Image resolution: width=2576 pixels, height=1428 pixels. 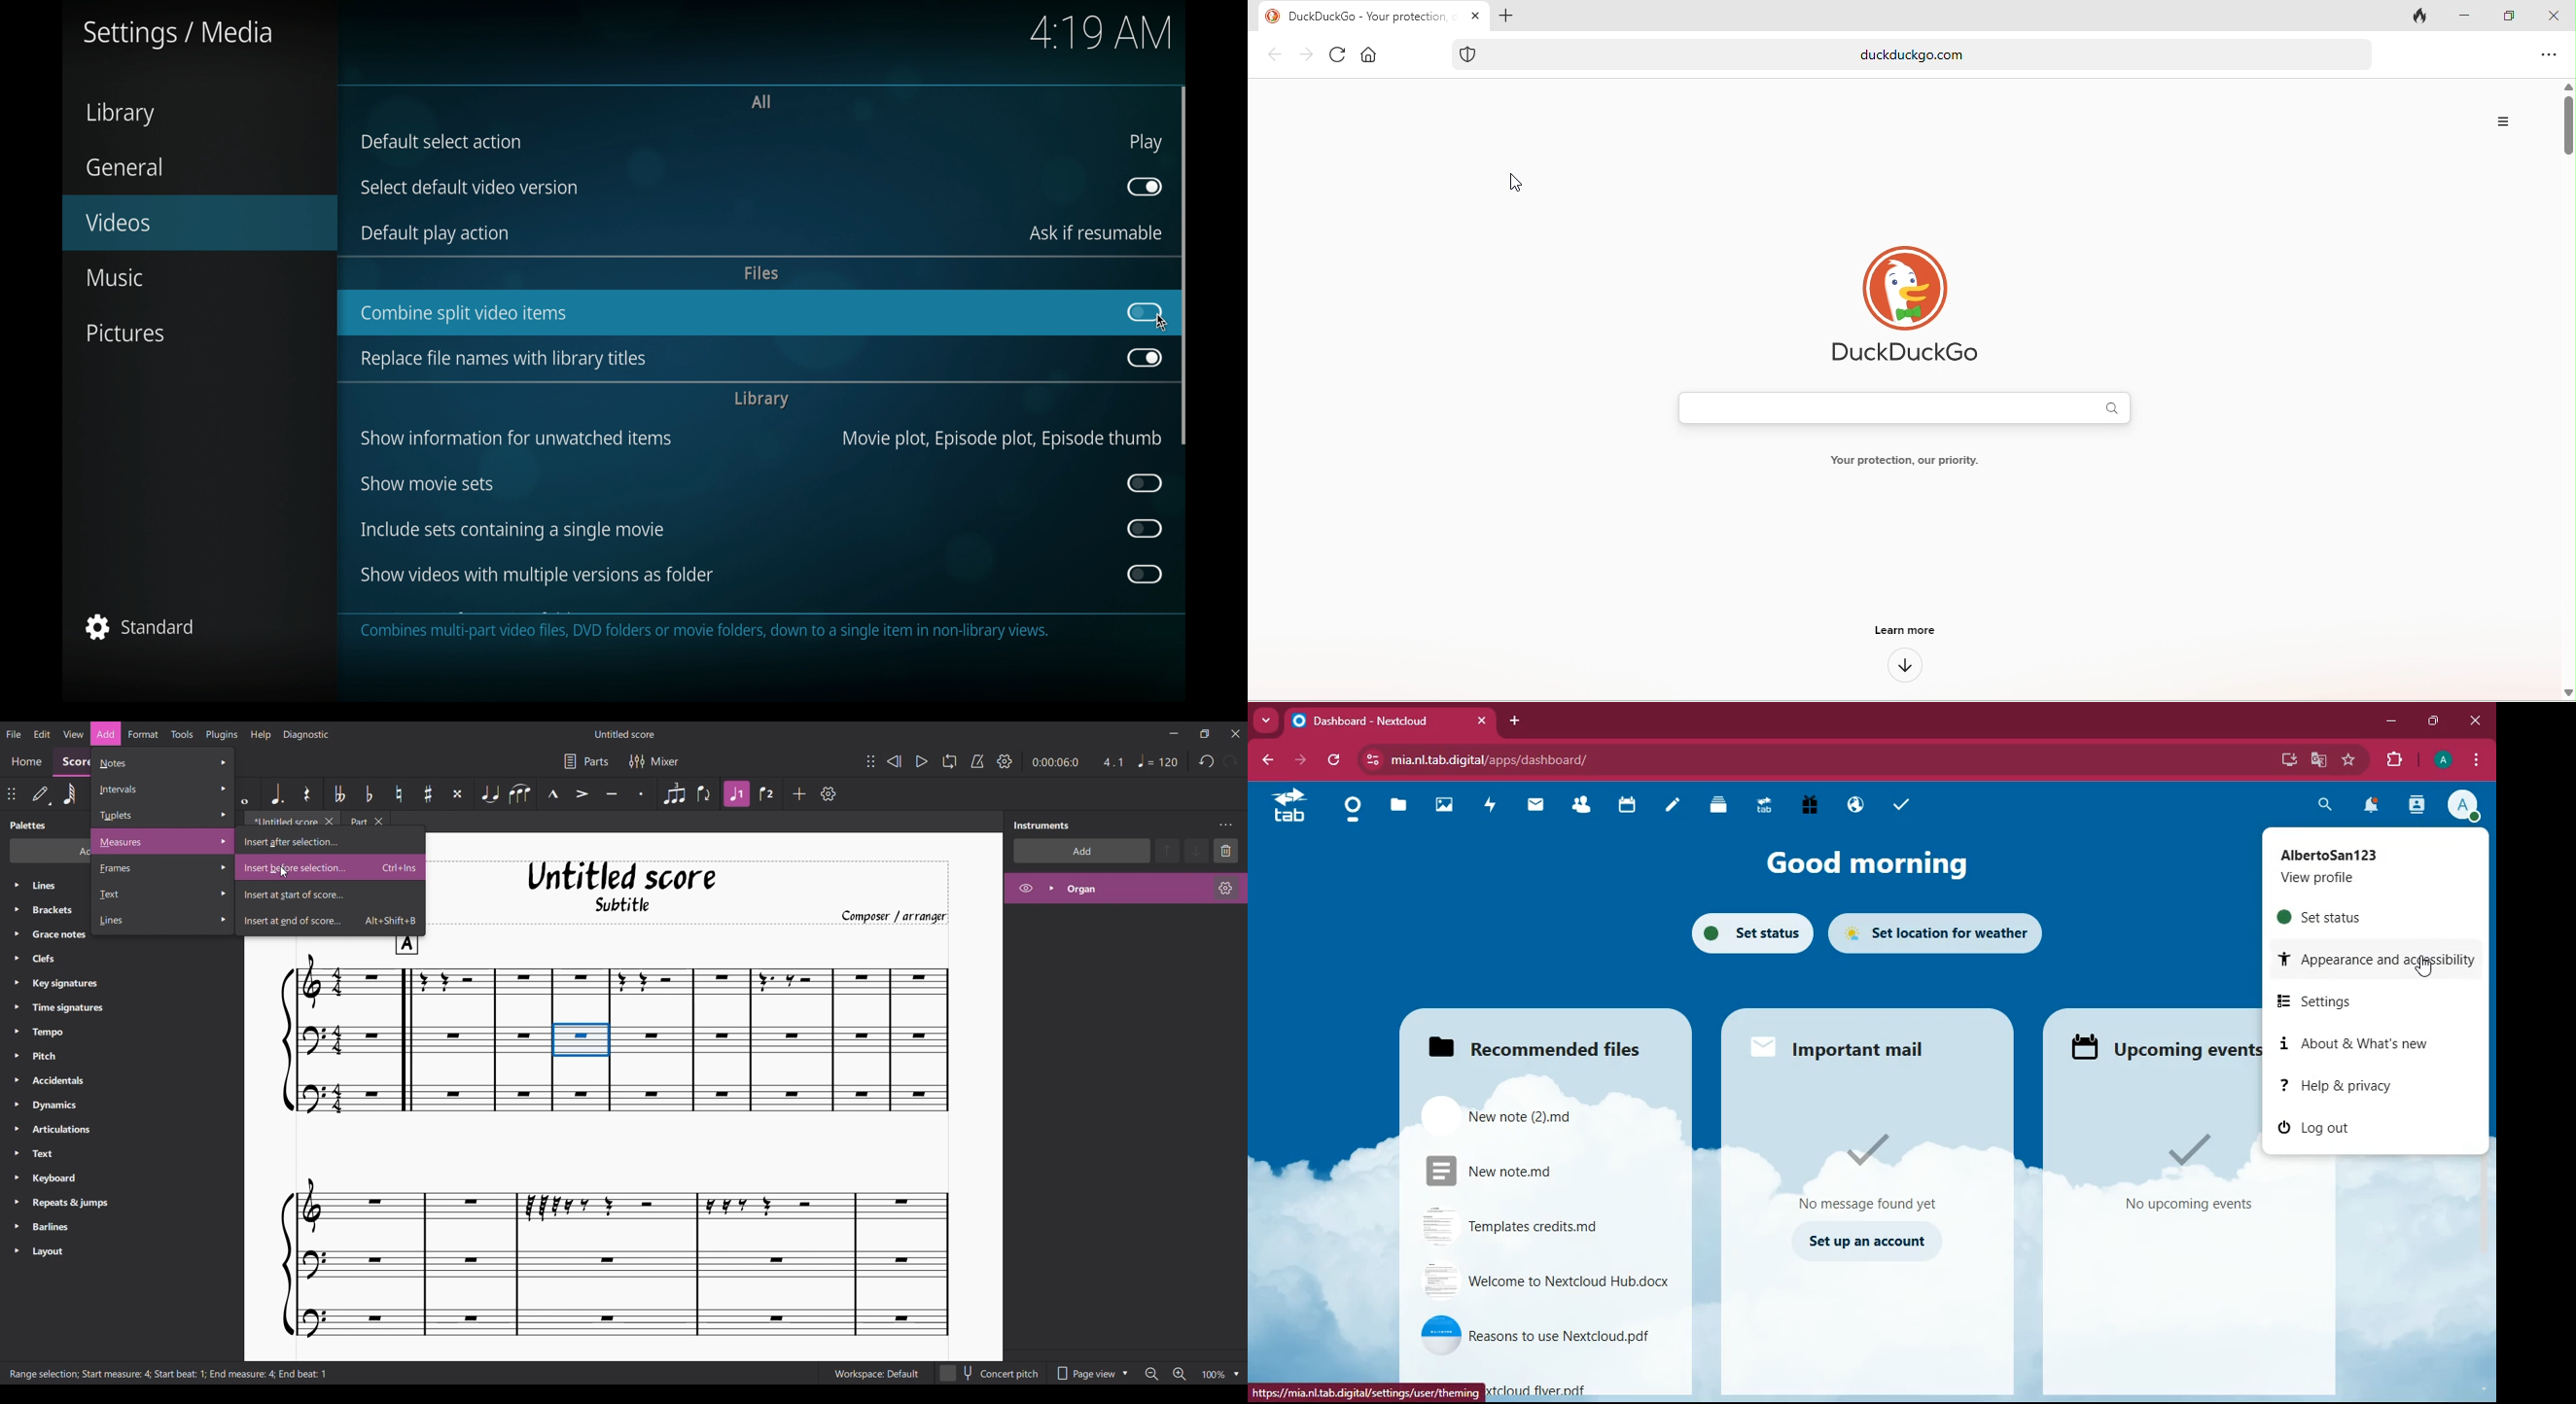 What do you see at coordinates (2189, 1174) in the screenshot?
I see `events` at bounding box center [2189, 1174].